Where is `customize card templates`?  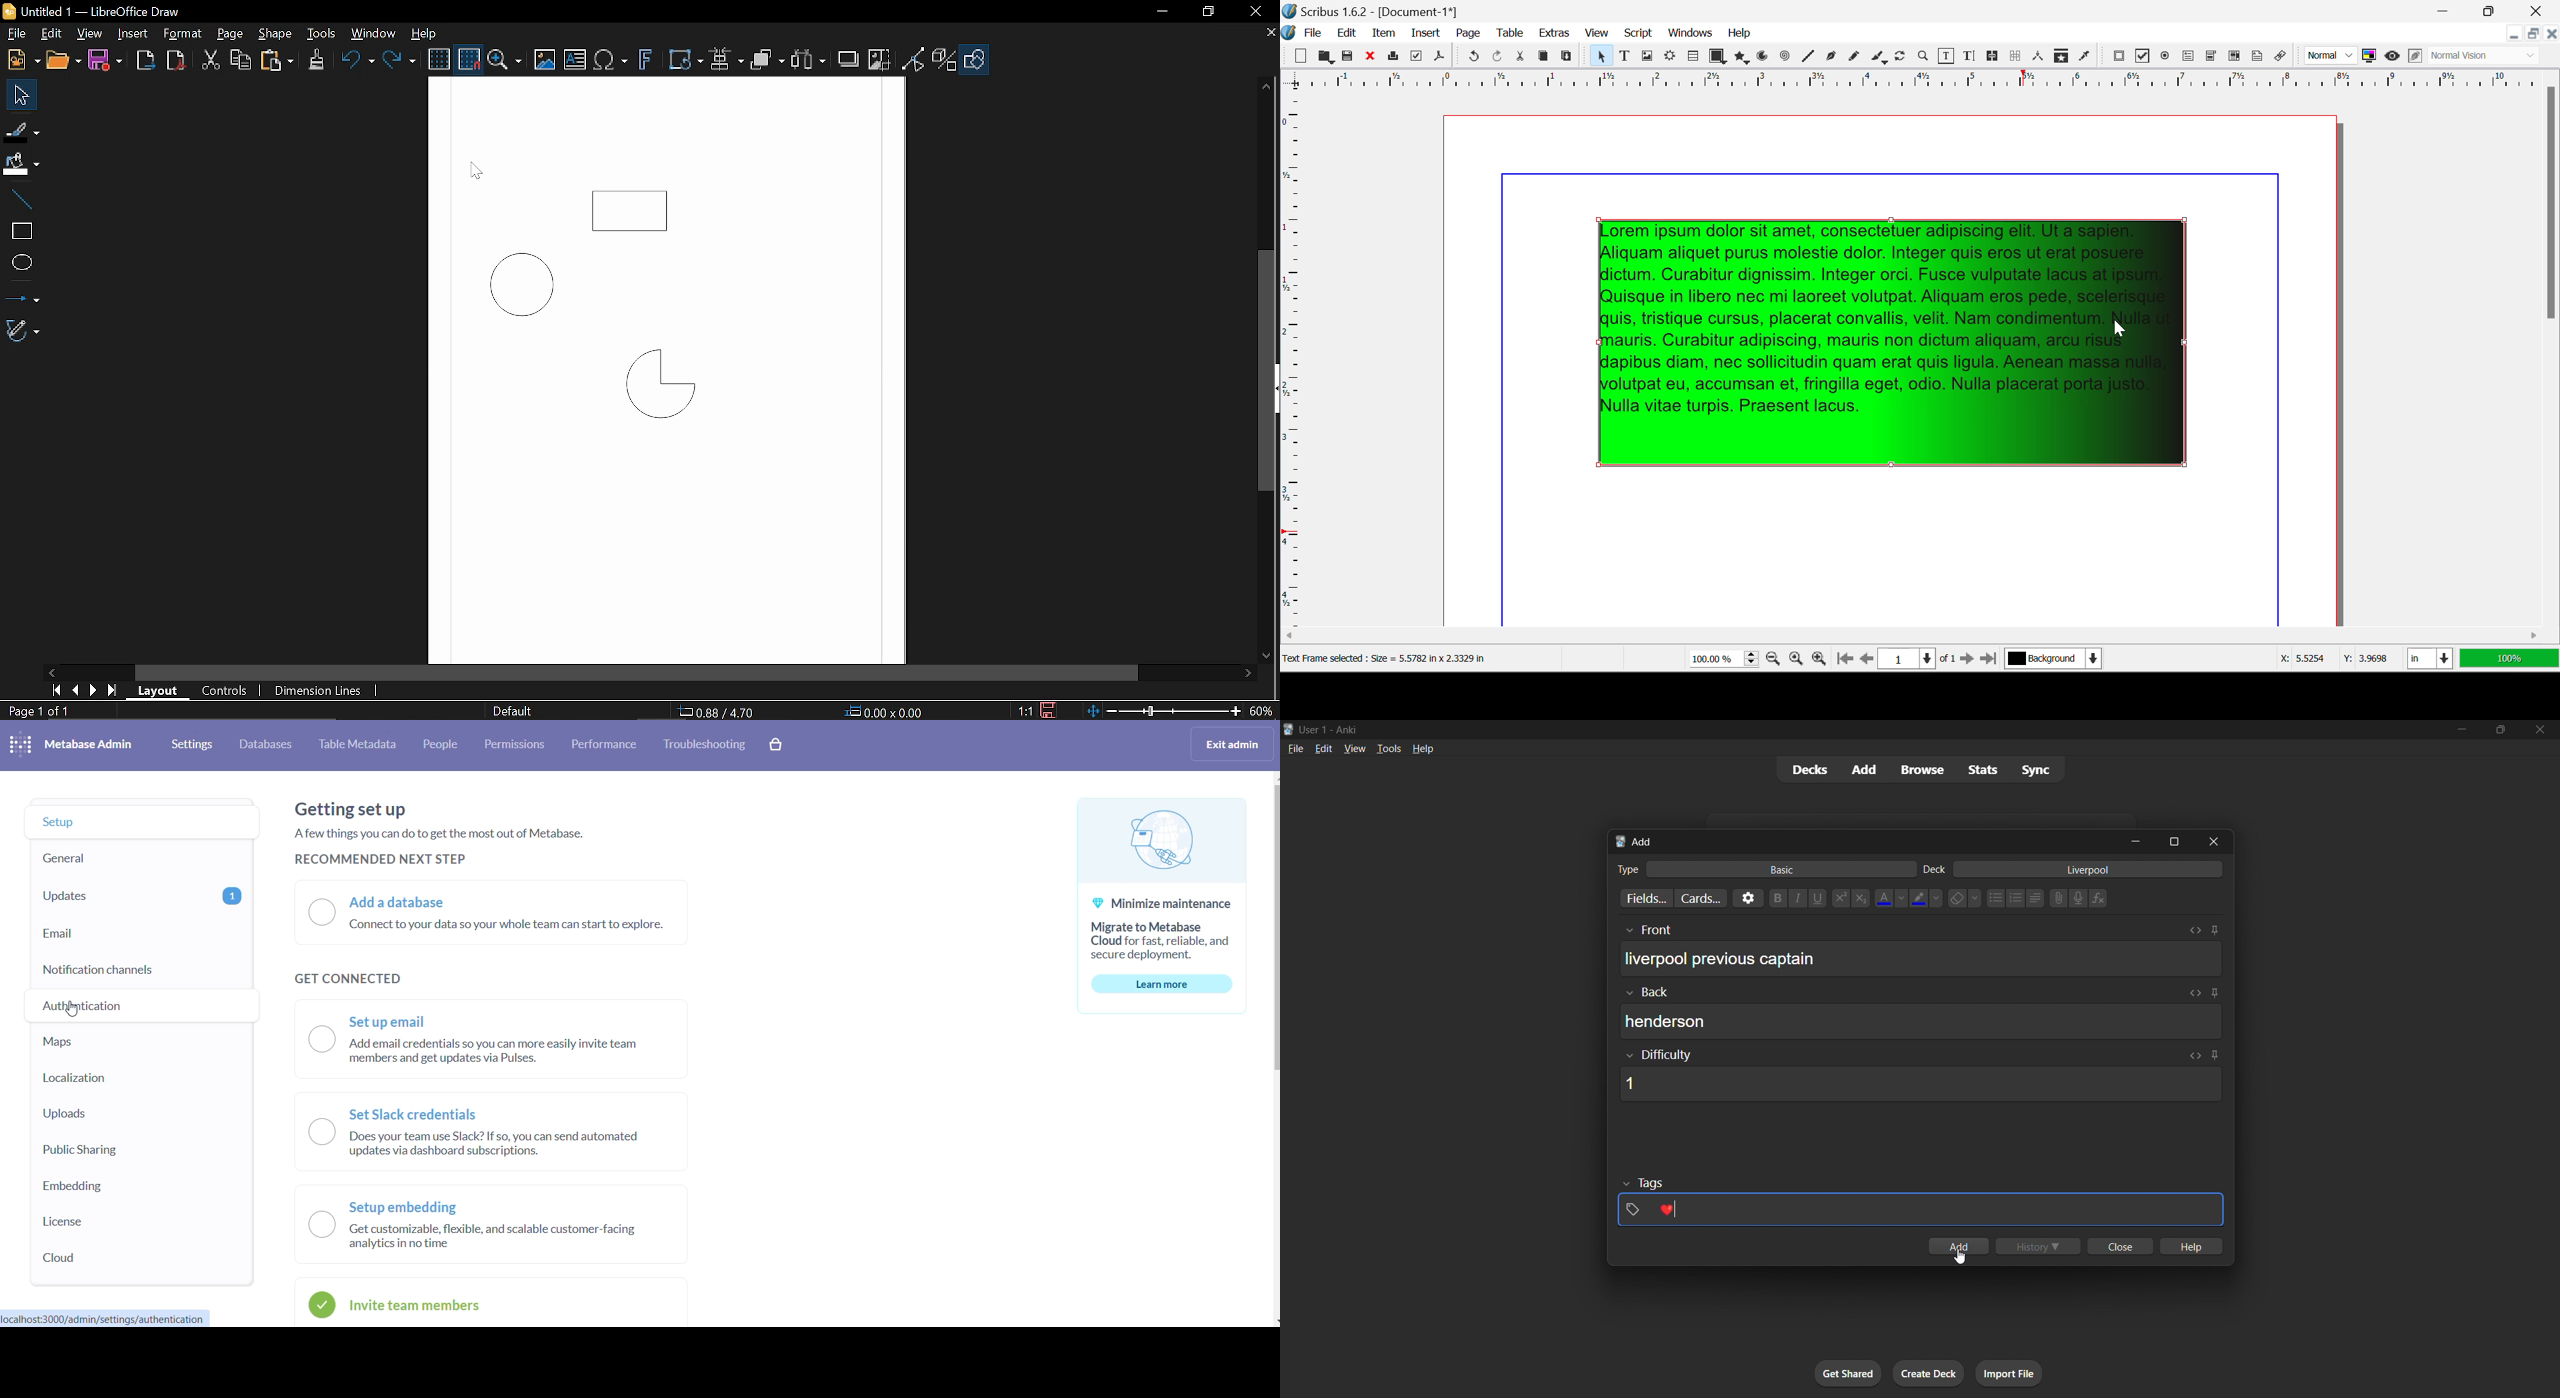 customize card templates is located at coordinates (1699, 898).